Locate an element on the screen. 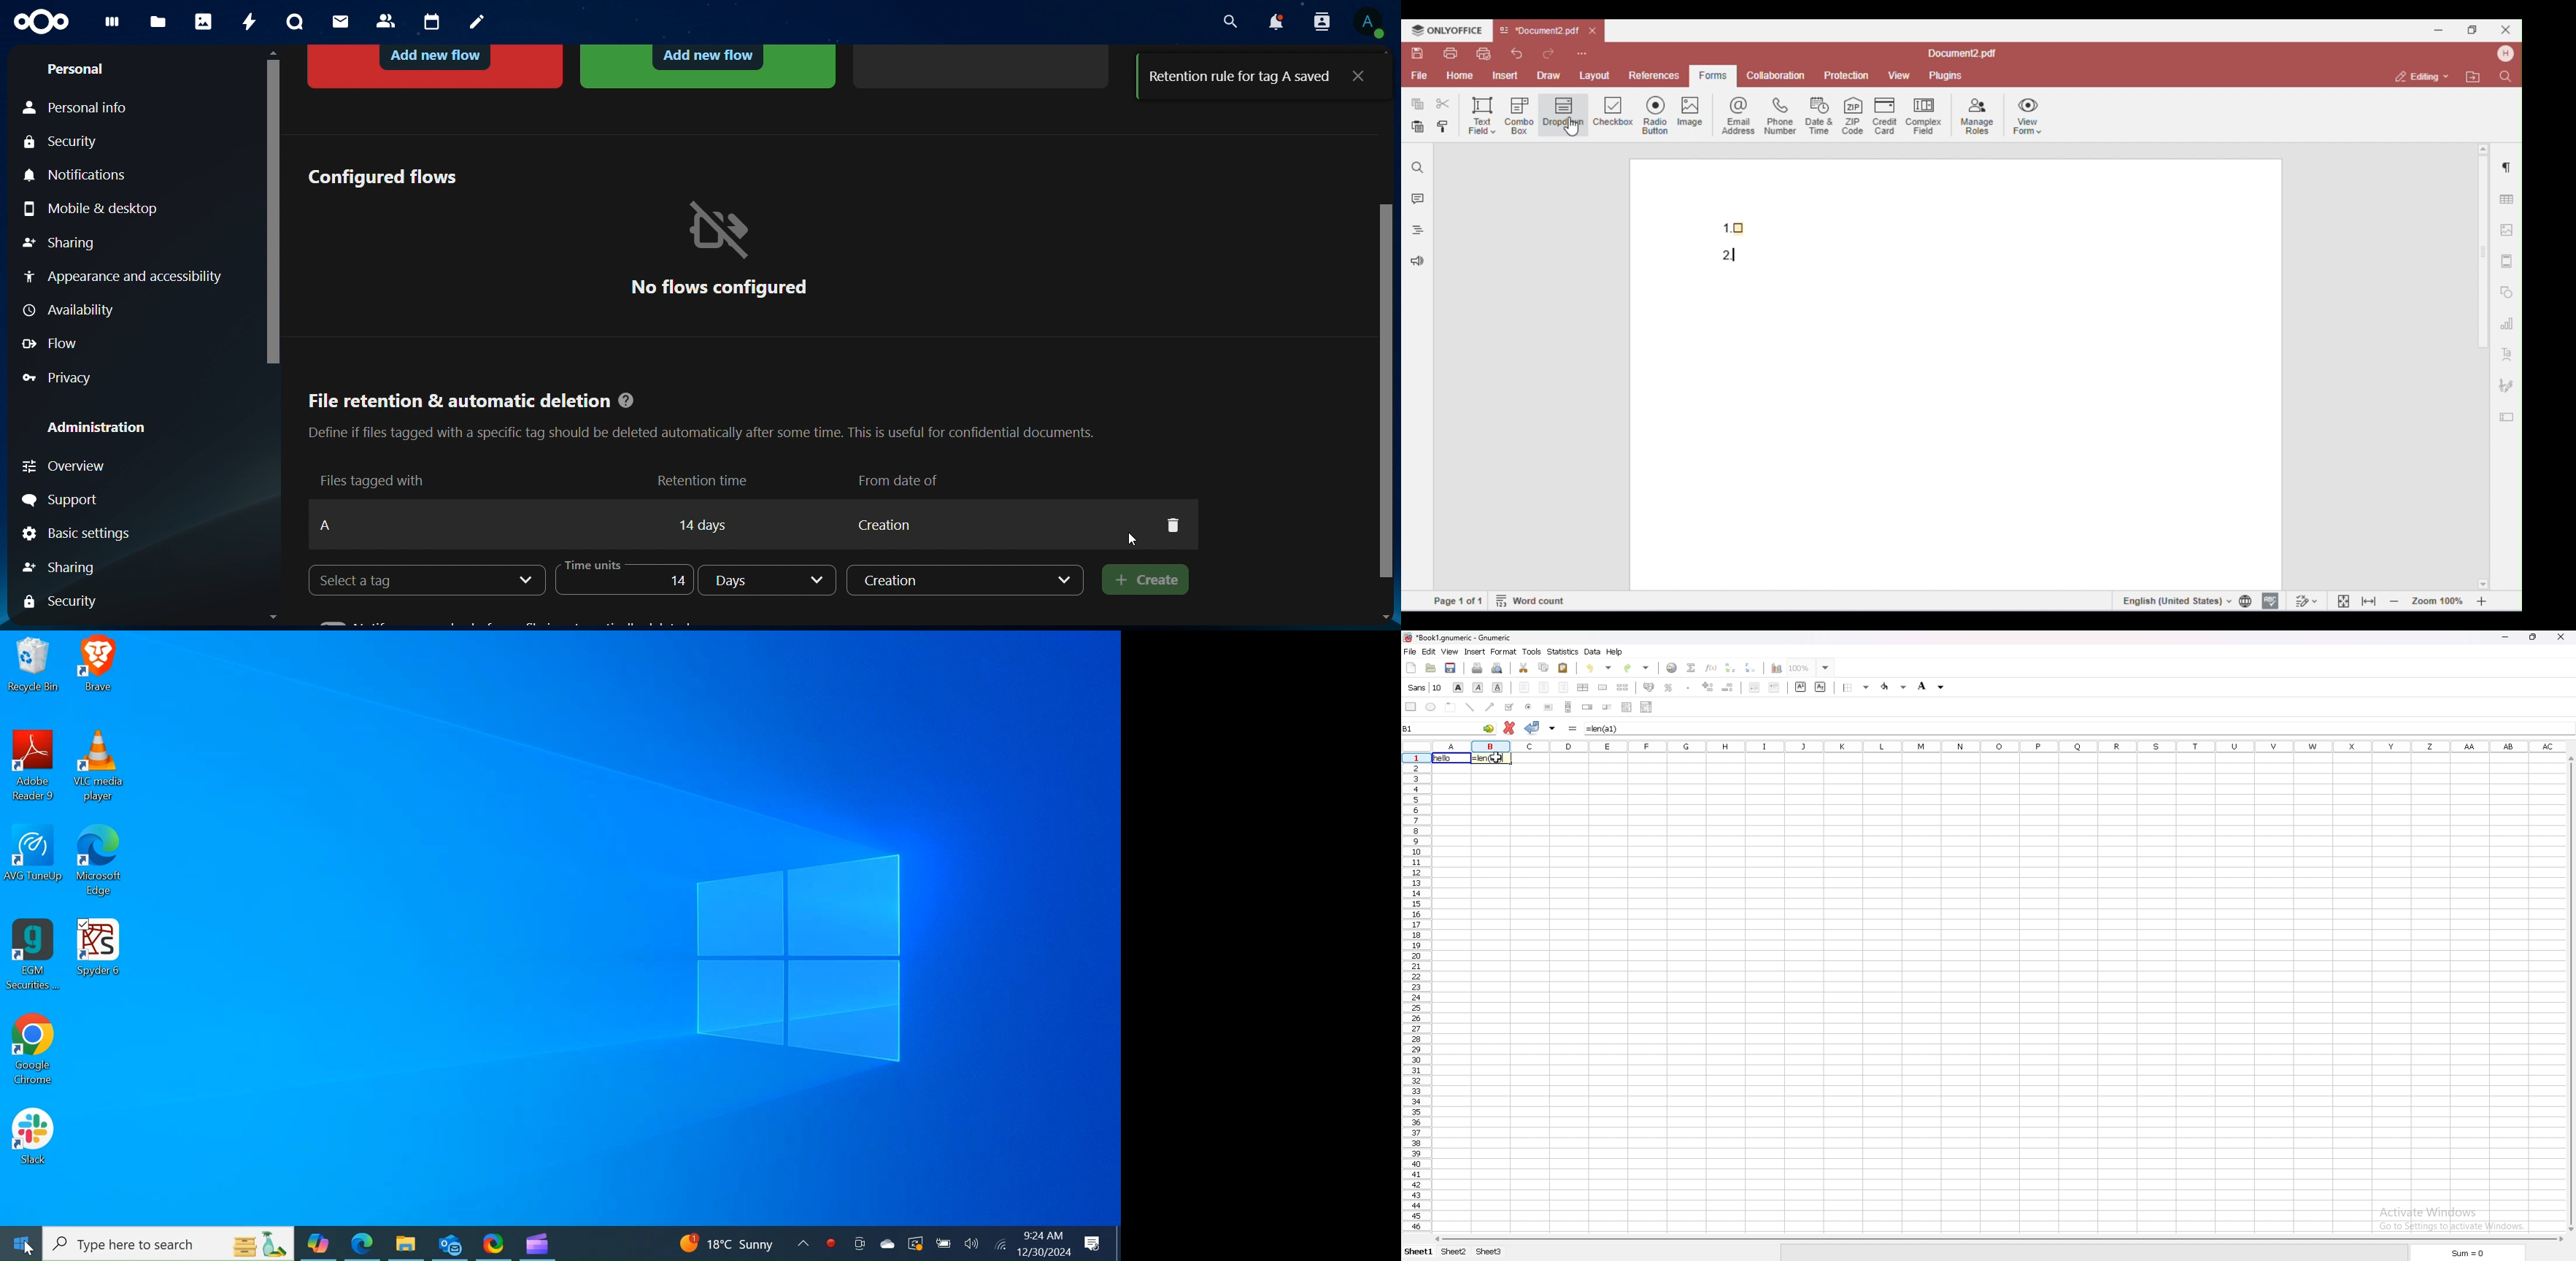 Image resolution: width=2576 pixels, height=1288 pixels. combo box is located at coordinates (1647, 707).